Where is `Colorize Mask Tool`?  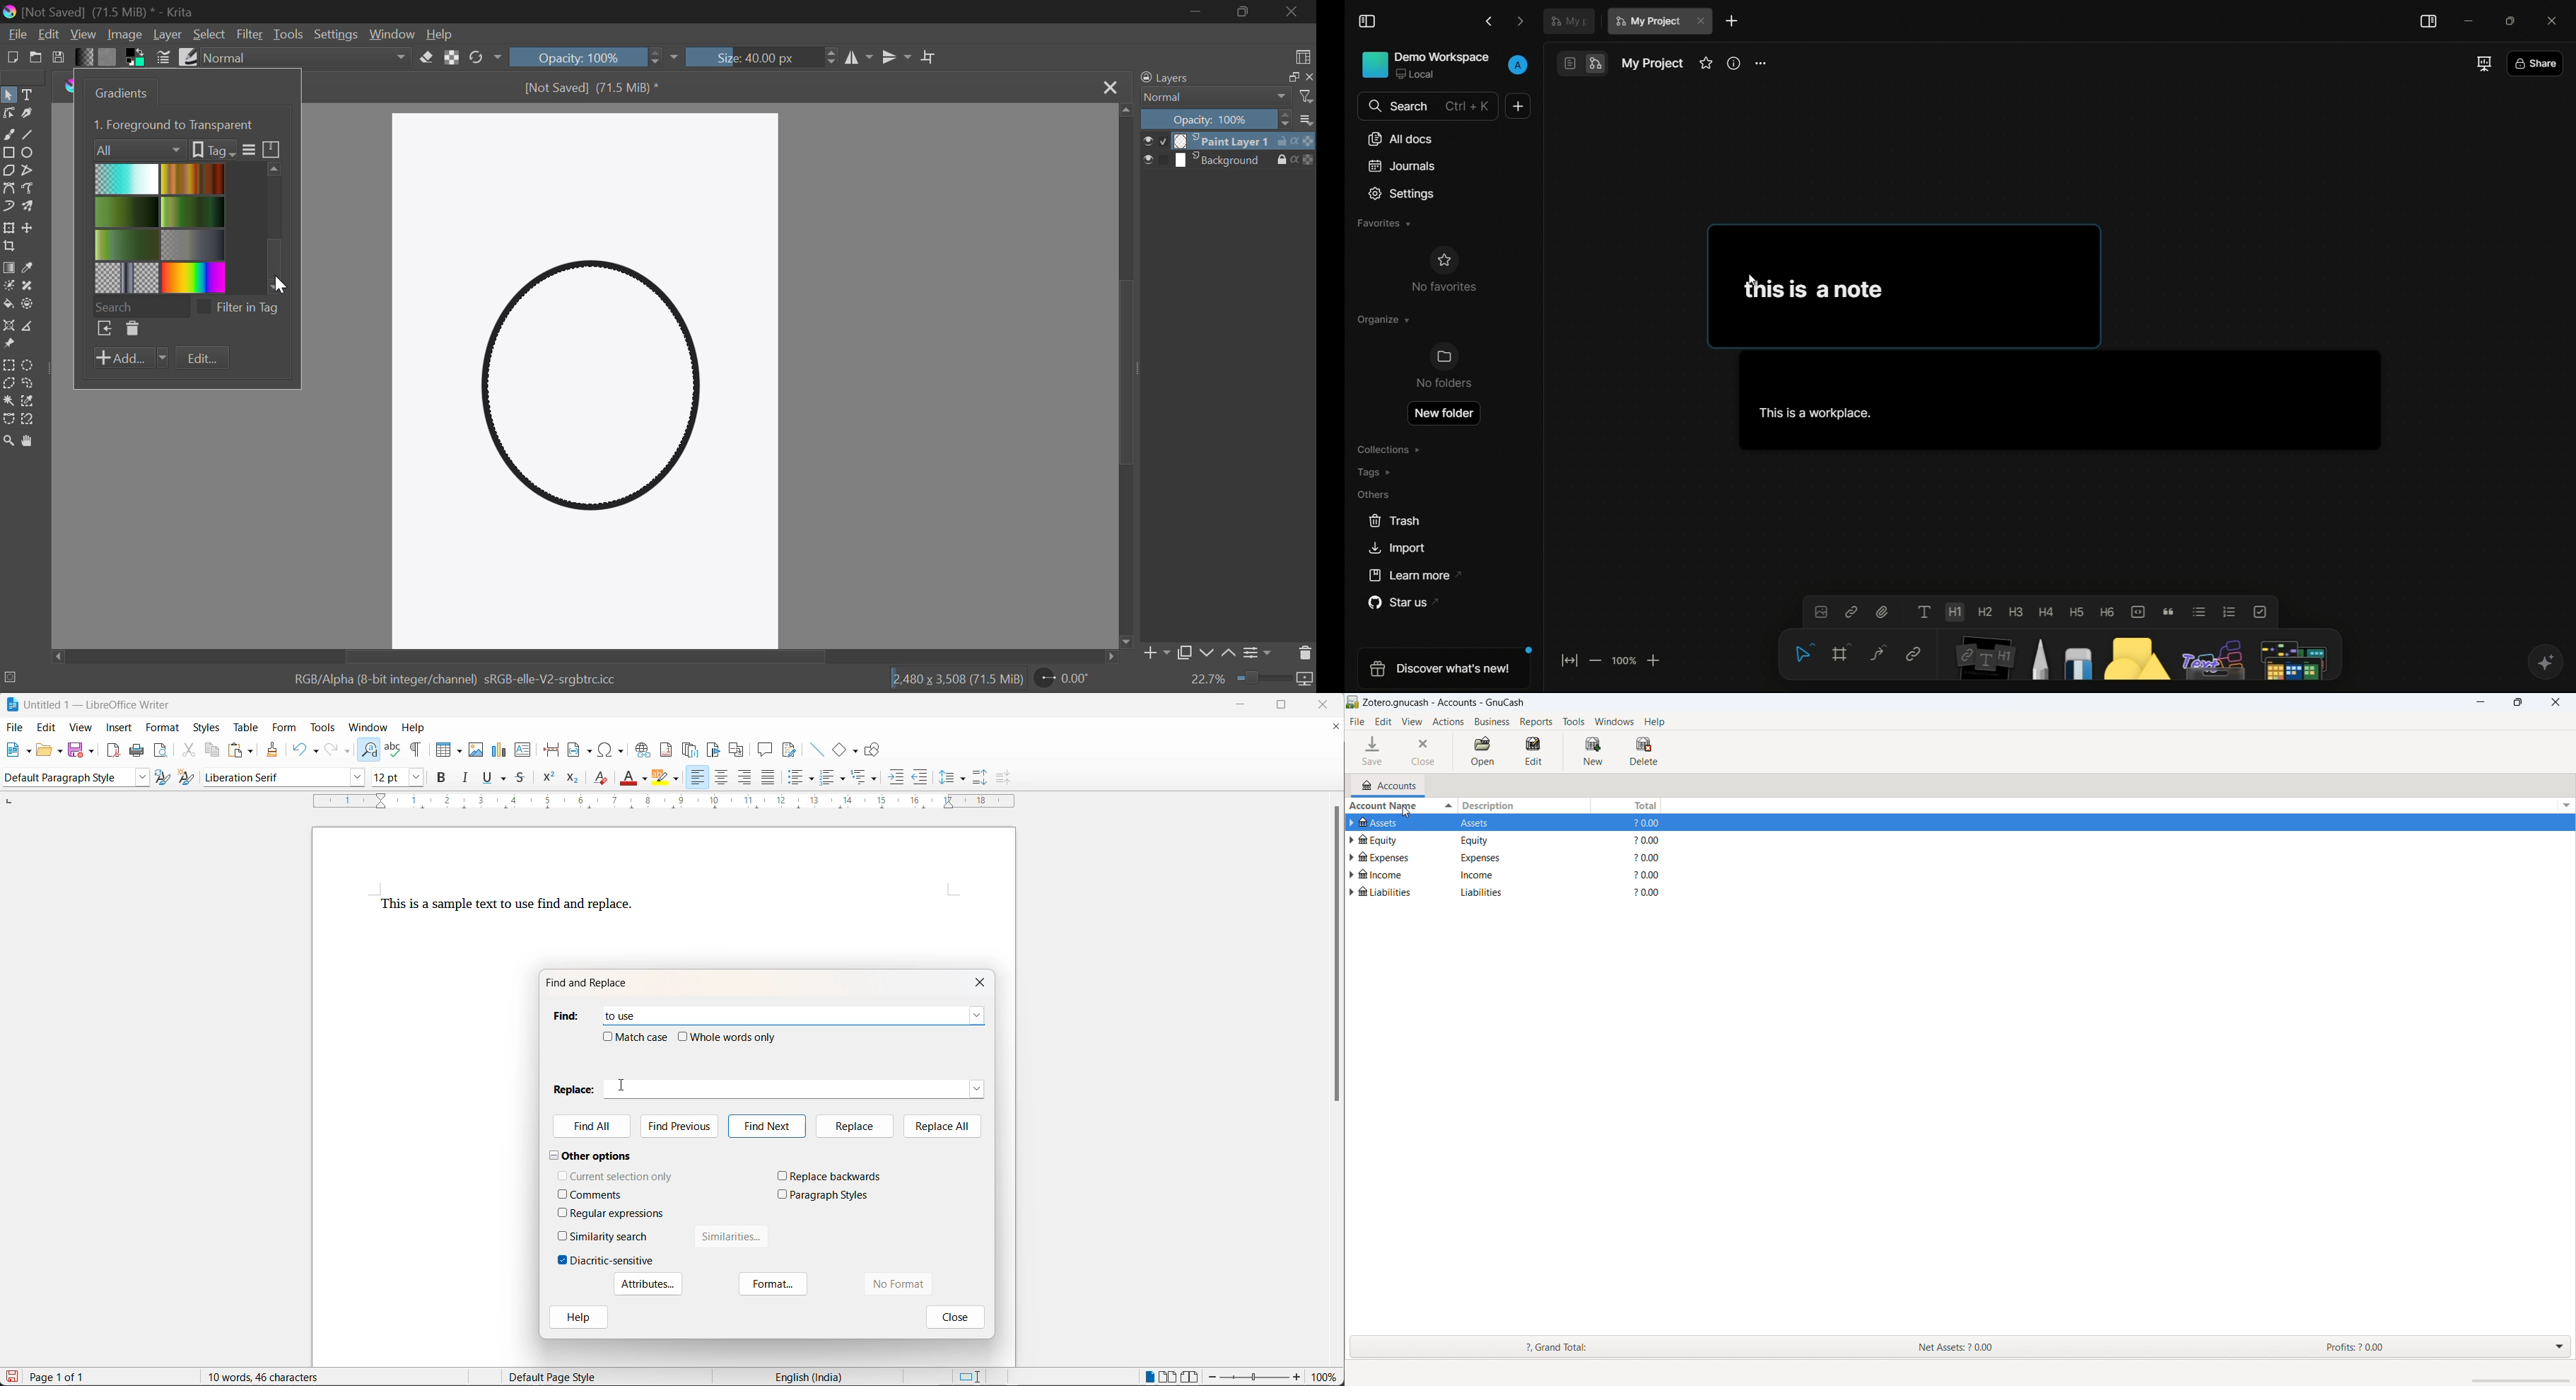
Colorize Mask Tool is located at coordinates (9, 288).